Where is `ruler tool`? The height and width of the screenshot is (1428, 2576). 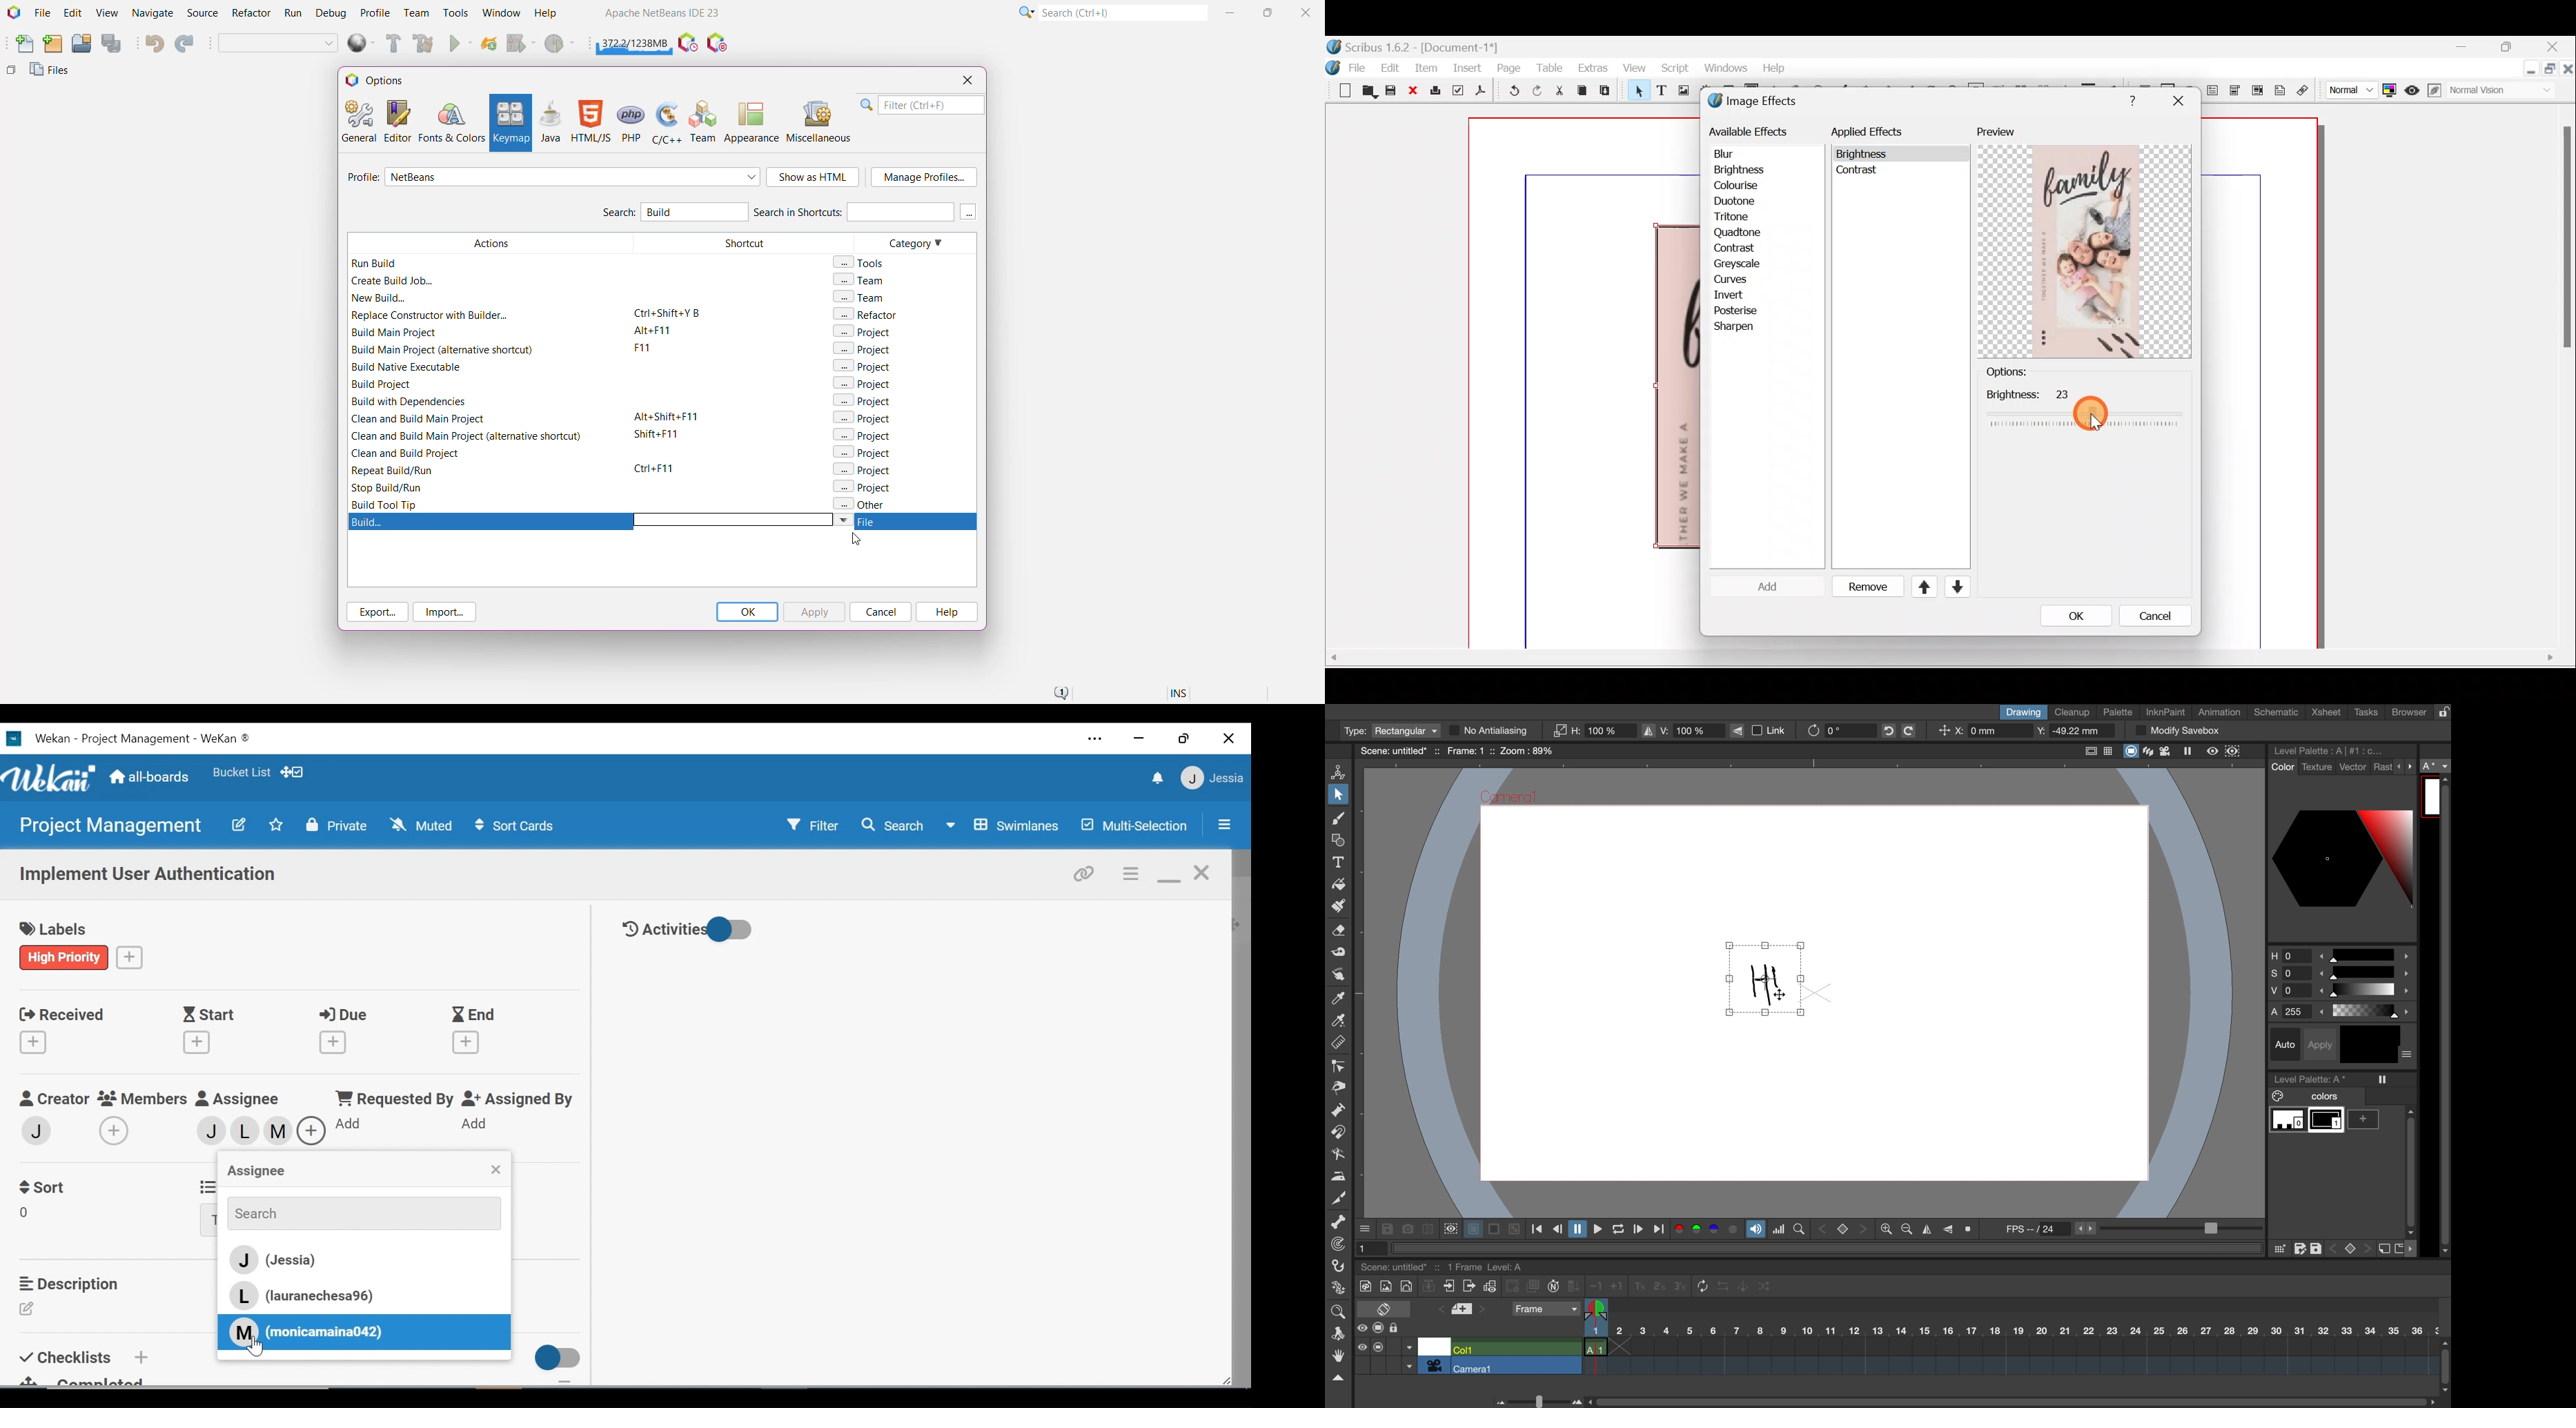
ruler tool is located at coordinates (1338, 1044).